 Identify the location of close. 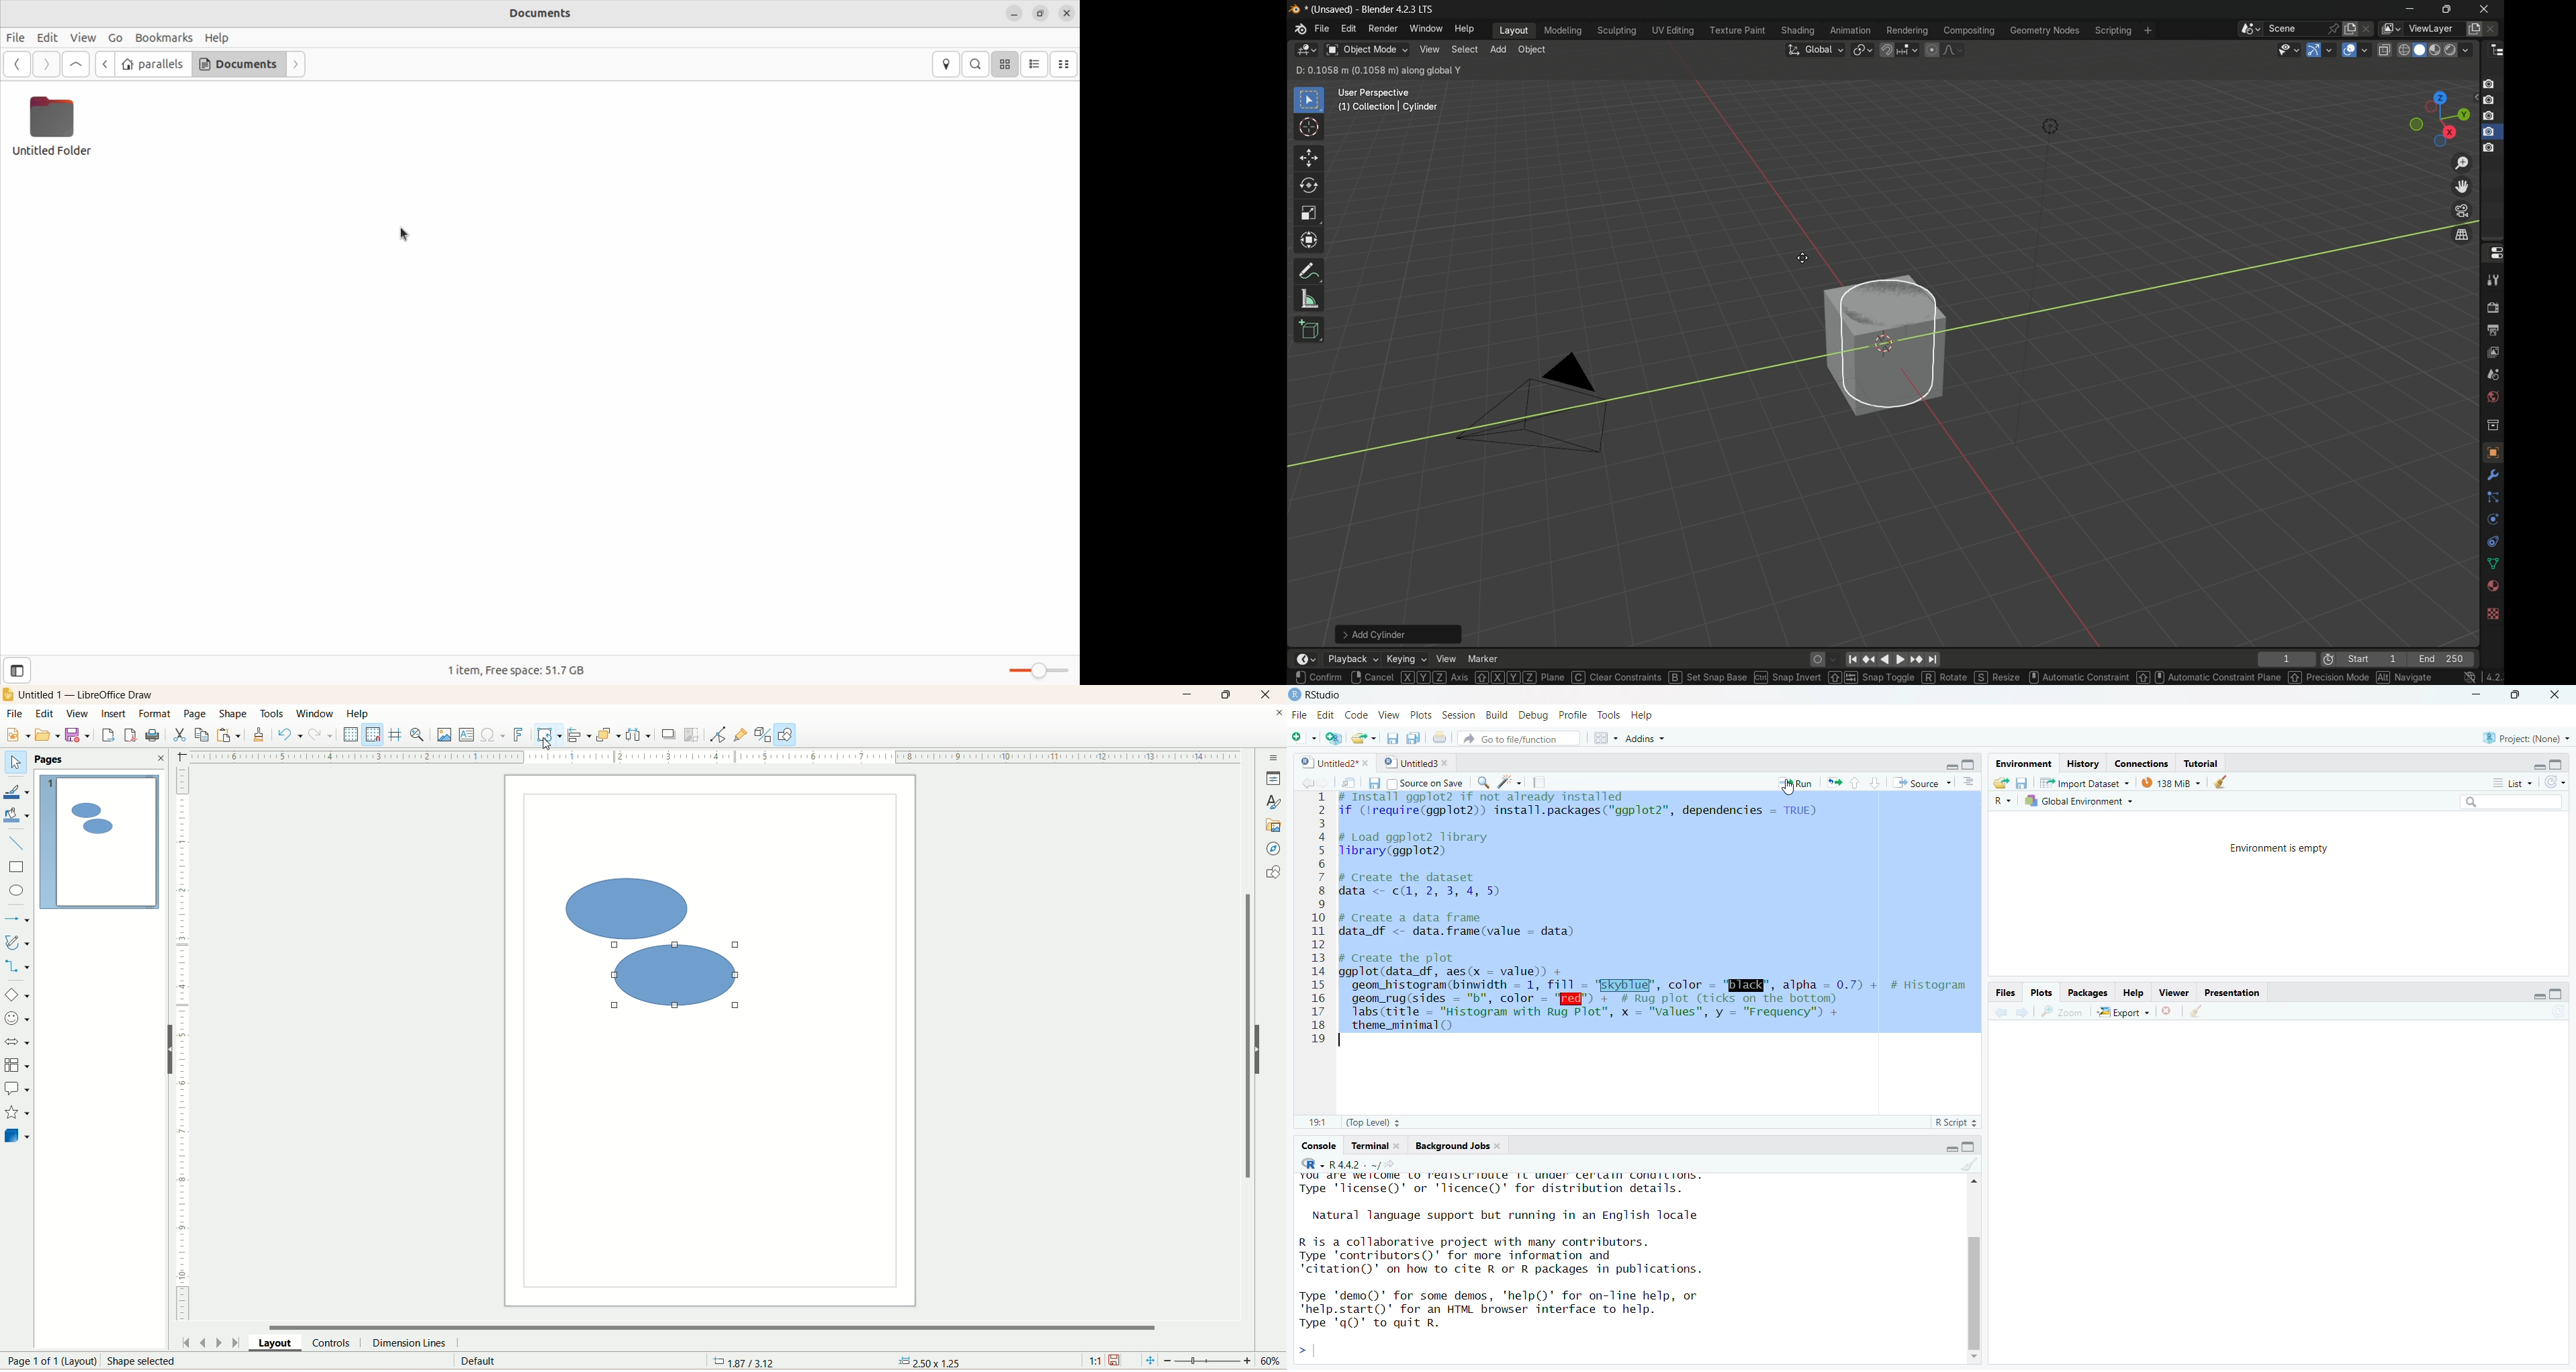
(160, 759).